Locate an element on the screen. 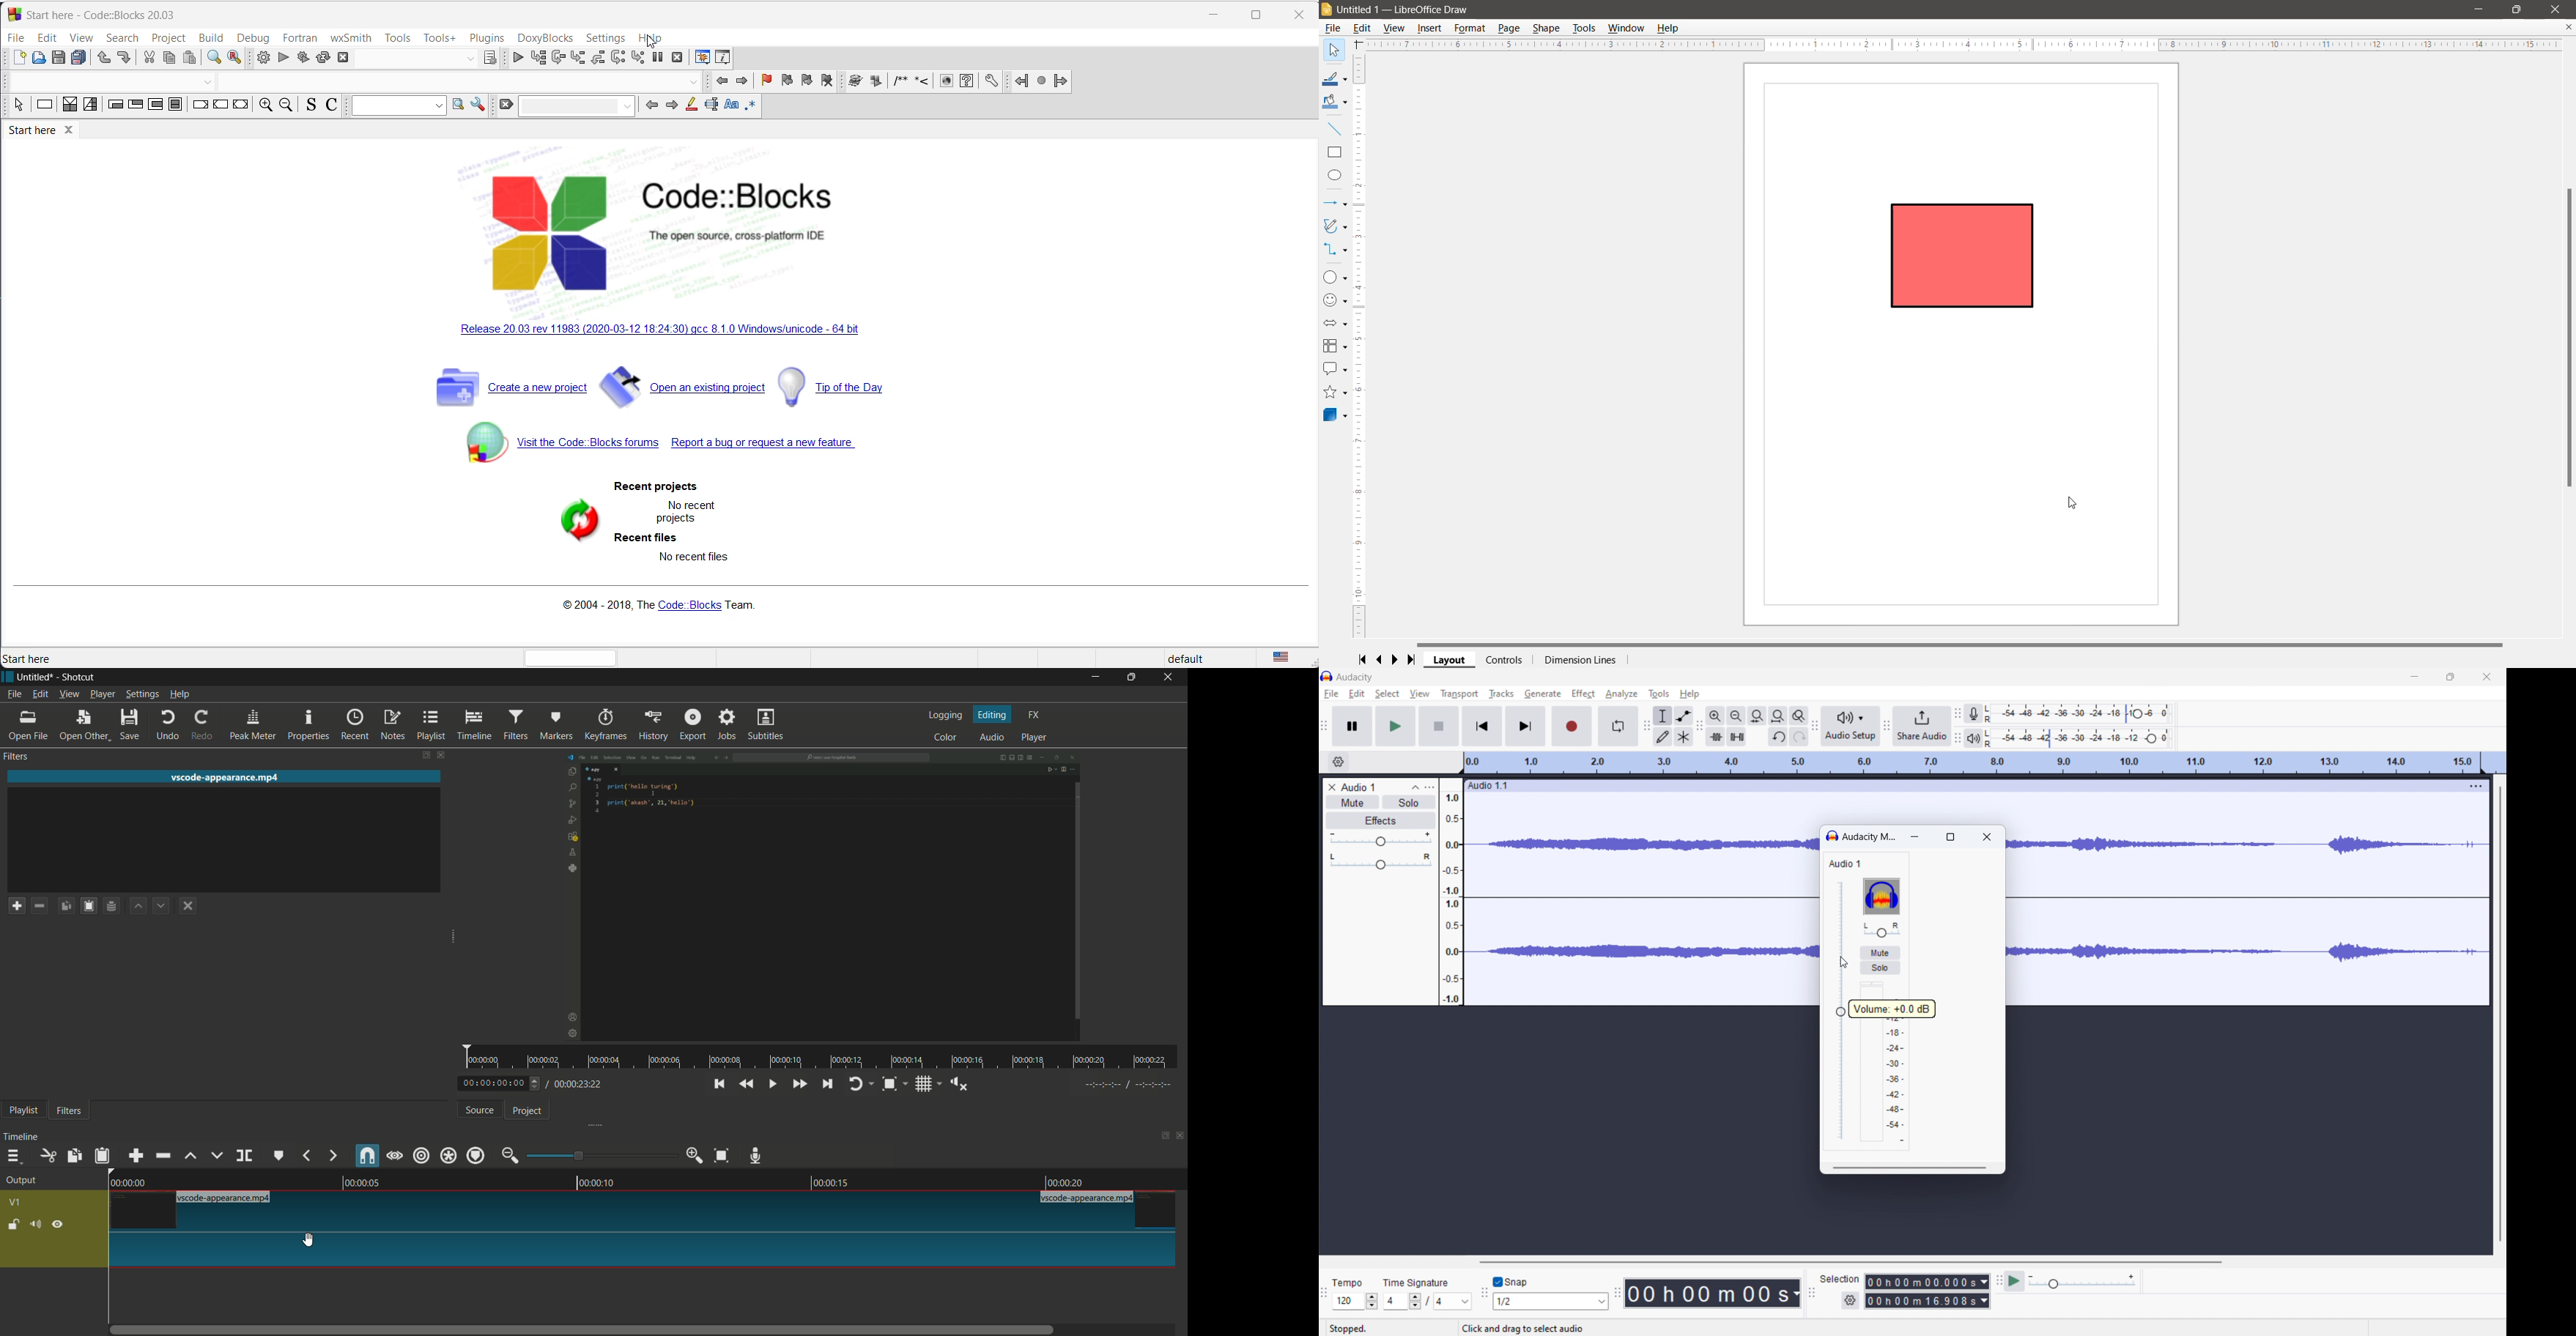  mute is located at coordinates (35, 1224).